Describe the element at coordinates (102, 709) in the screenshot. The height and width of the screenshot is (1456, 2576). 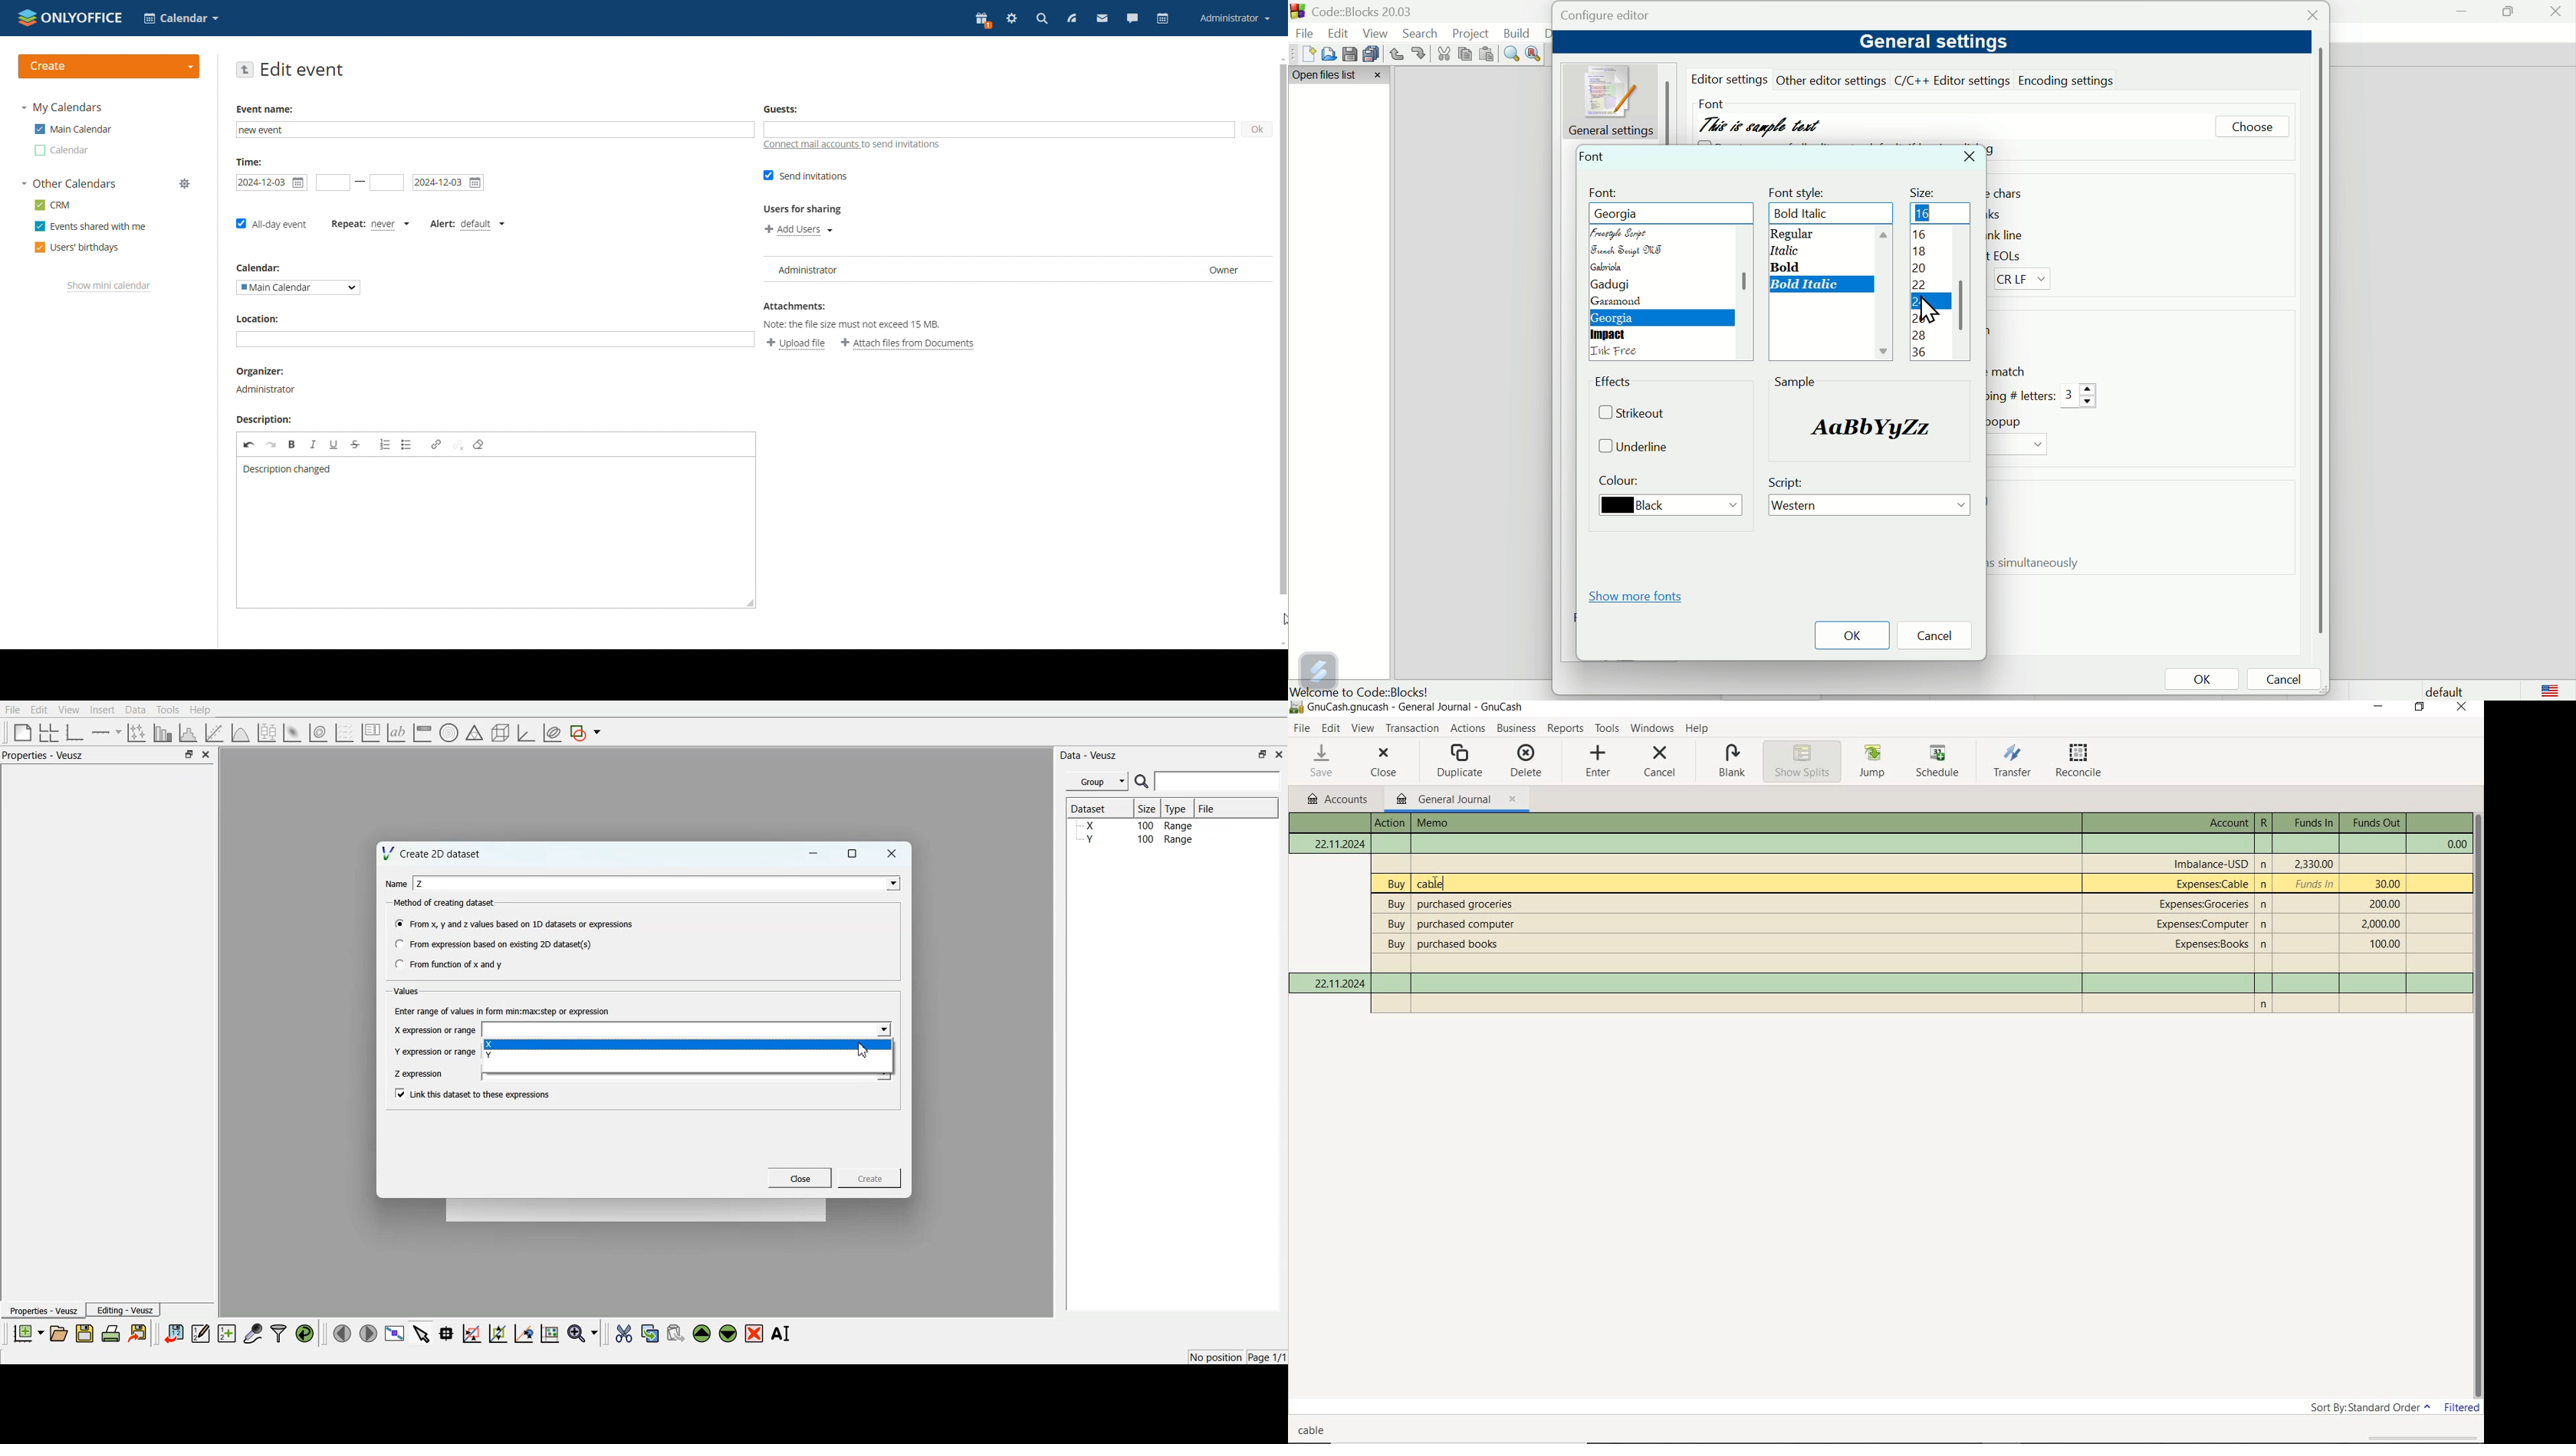
I see `Insert` at that location.